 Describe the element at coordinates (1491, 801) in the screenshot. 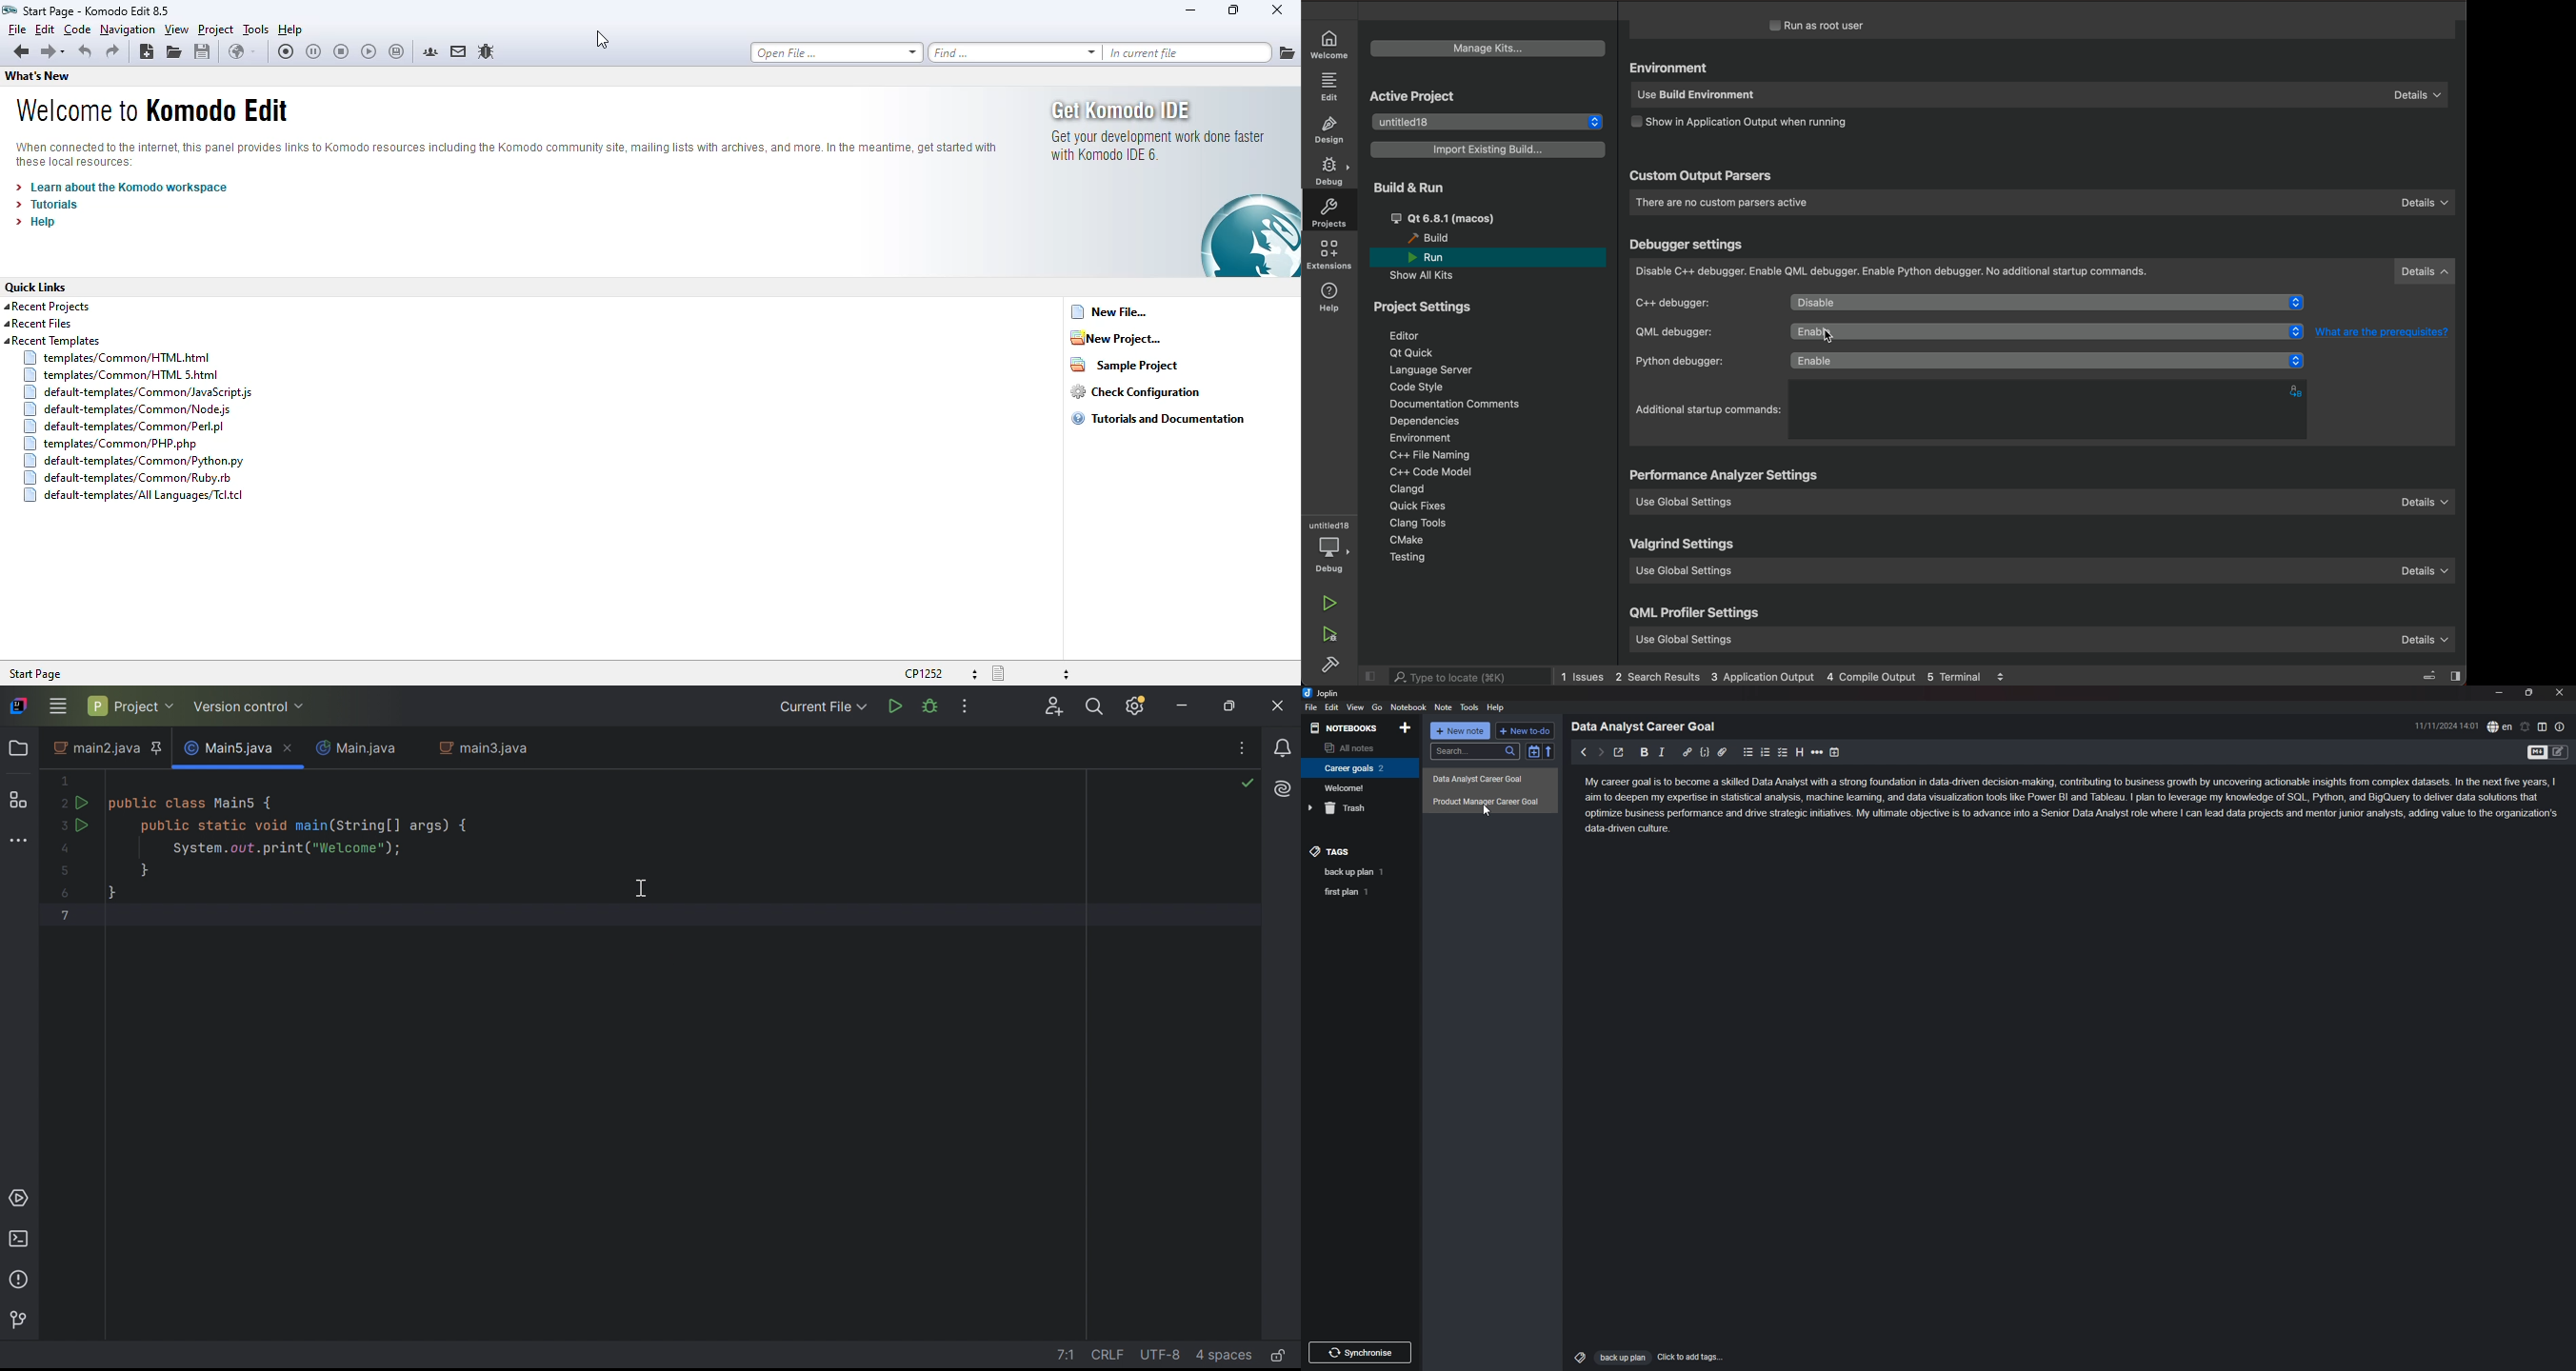

I see `Product Manager Career Goal` at that location.